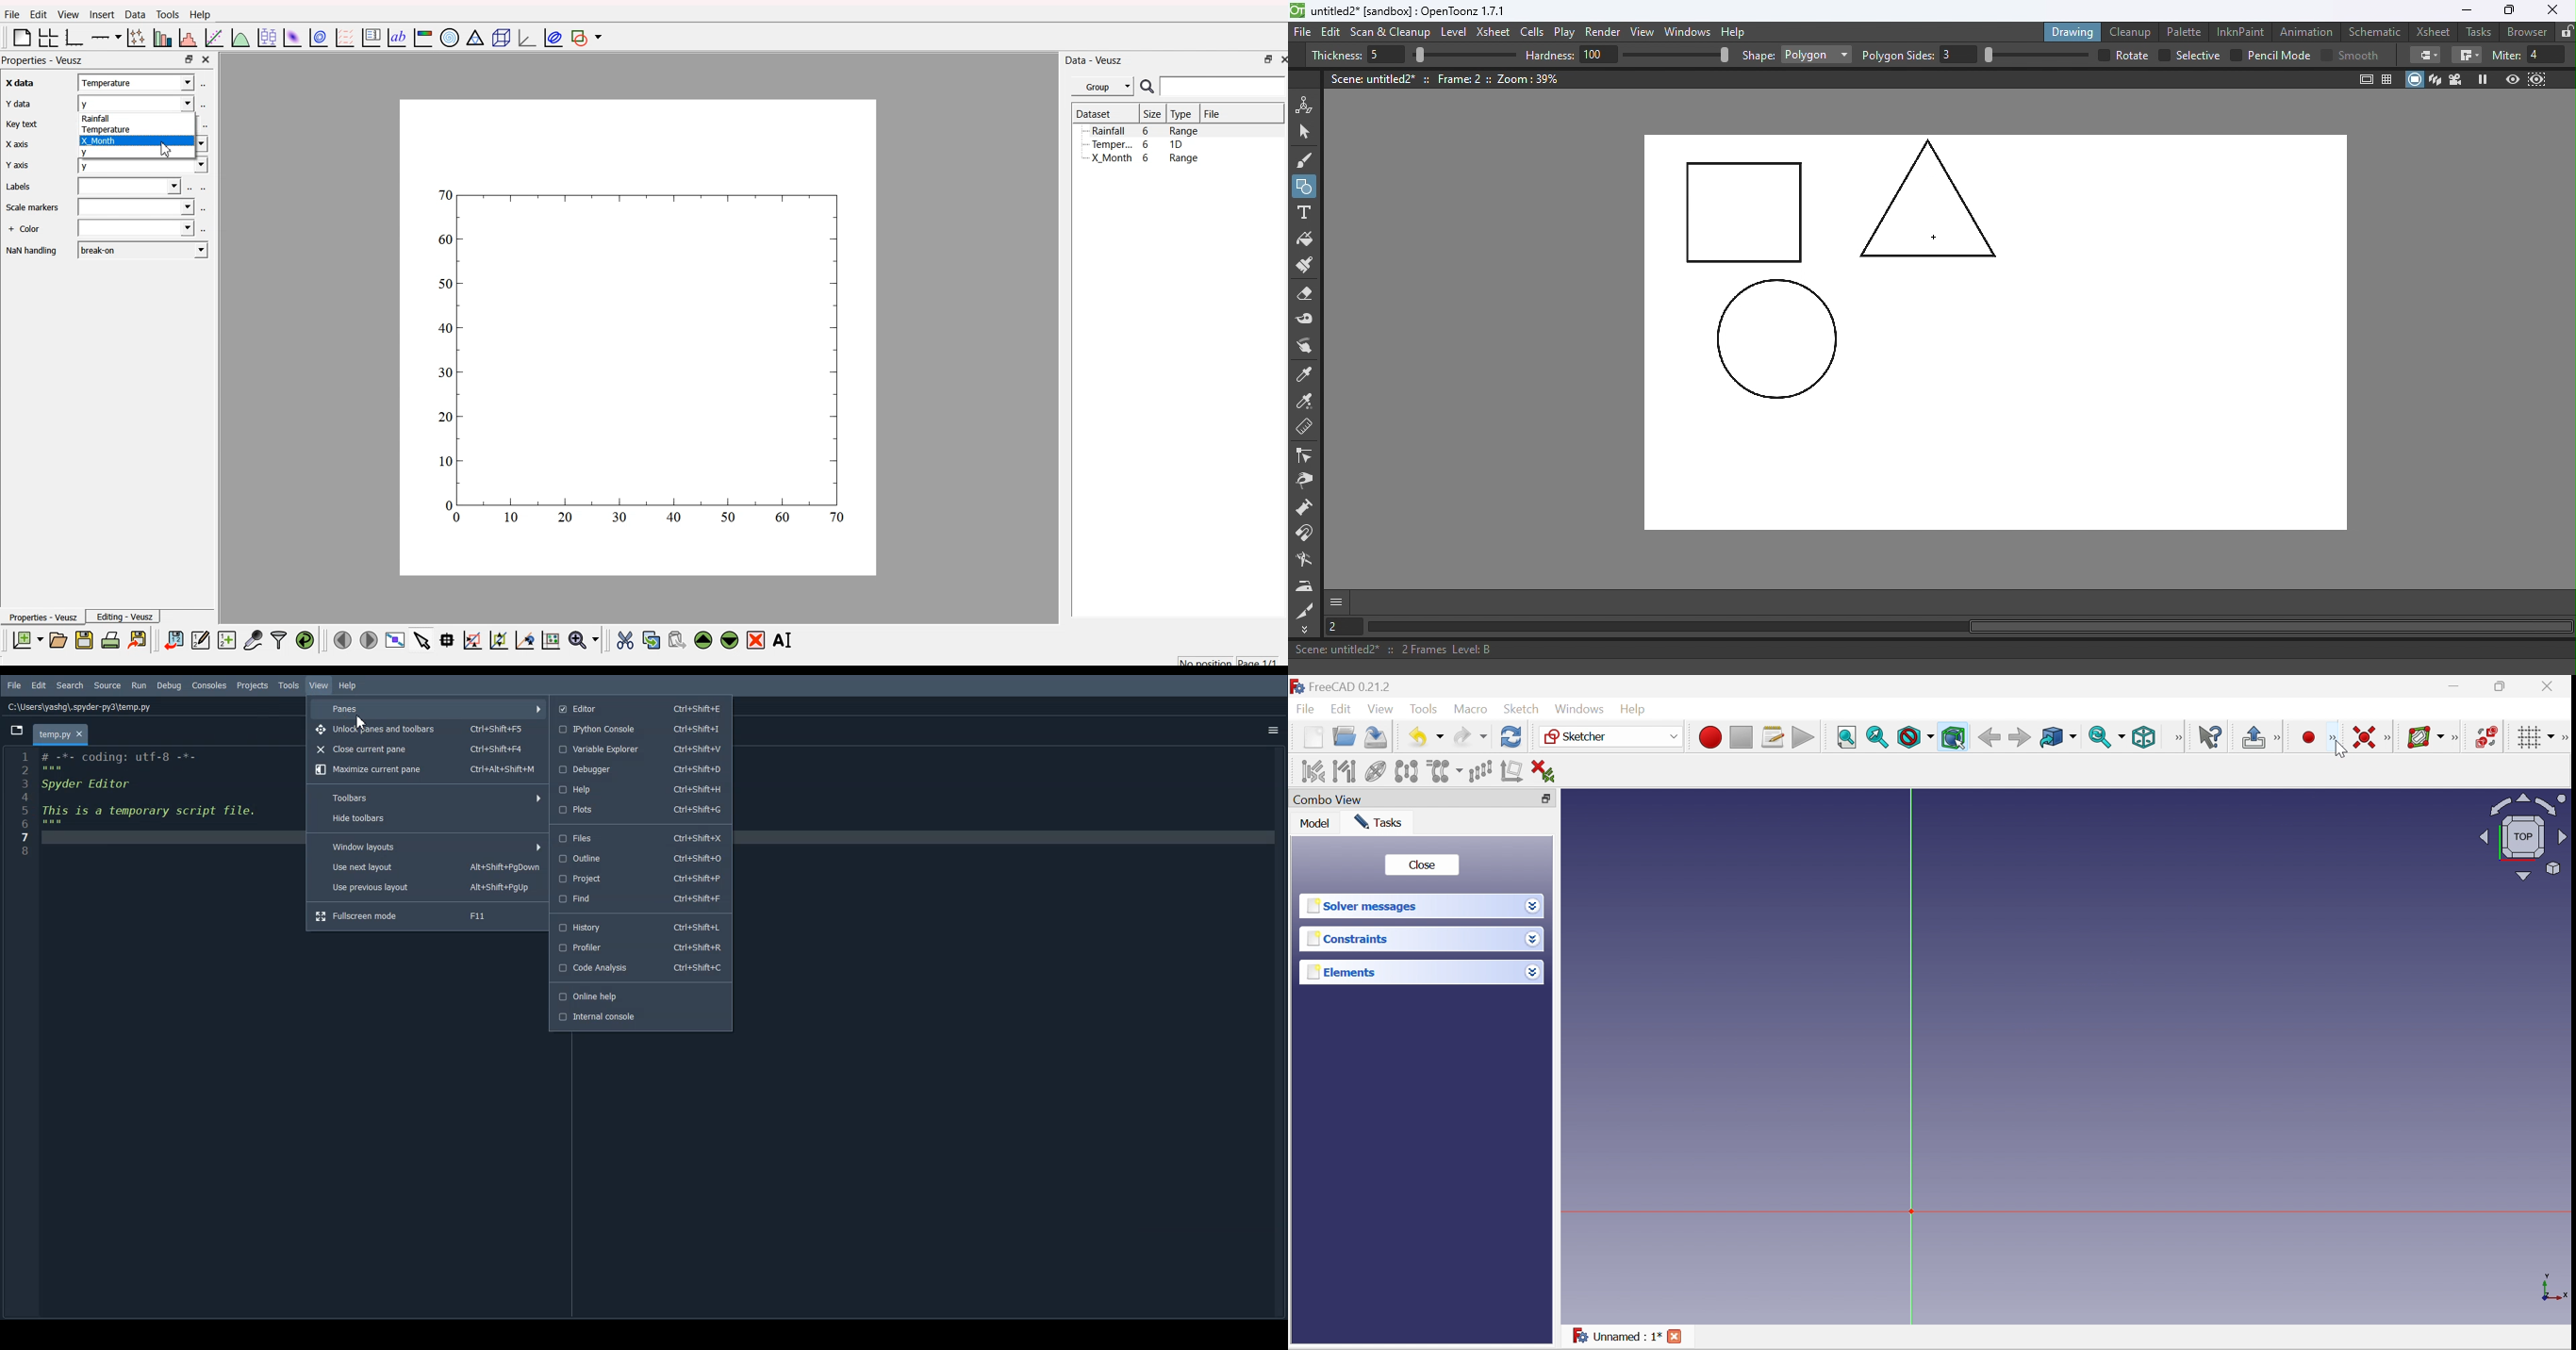 The width and height of the screenshot is (2576, 1372). Describe the element at coordinates (2454, 686) in the screenshot. I see `Minimize` at that location.